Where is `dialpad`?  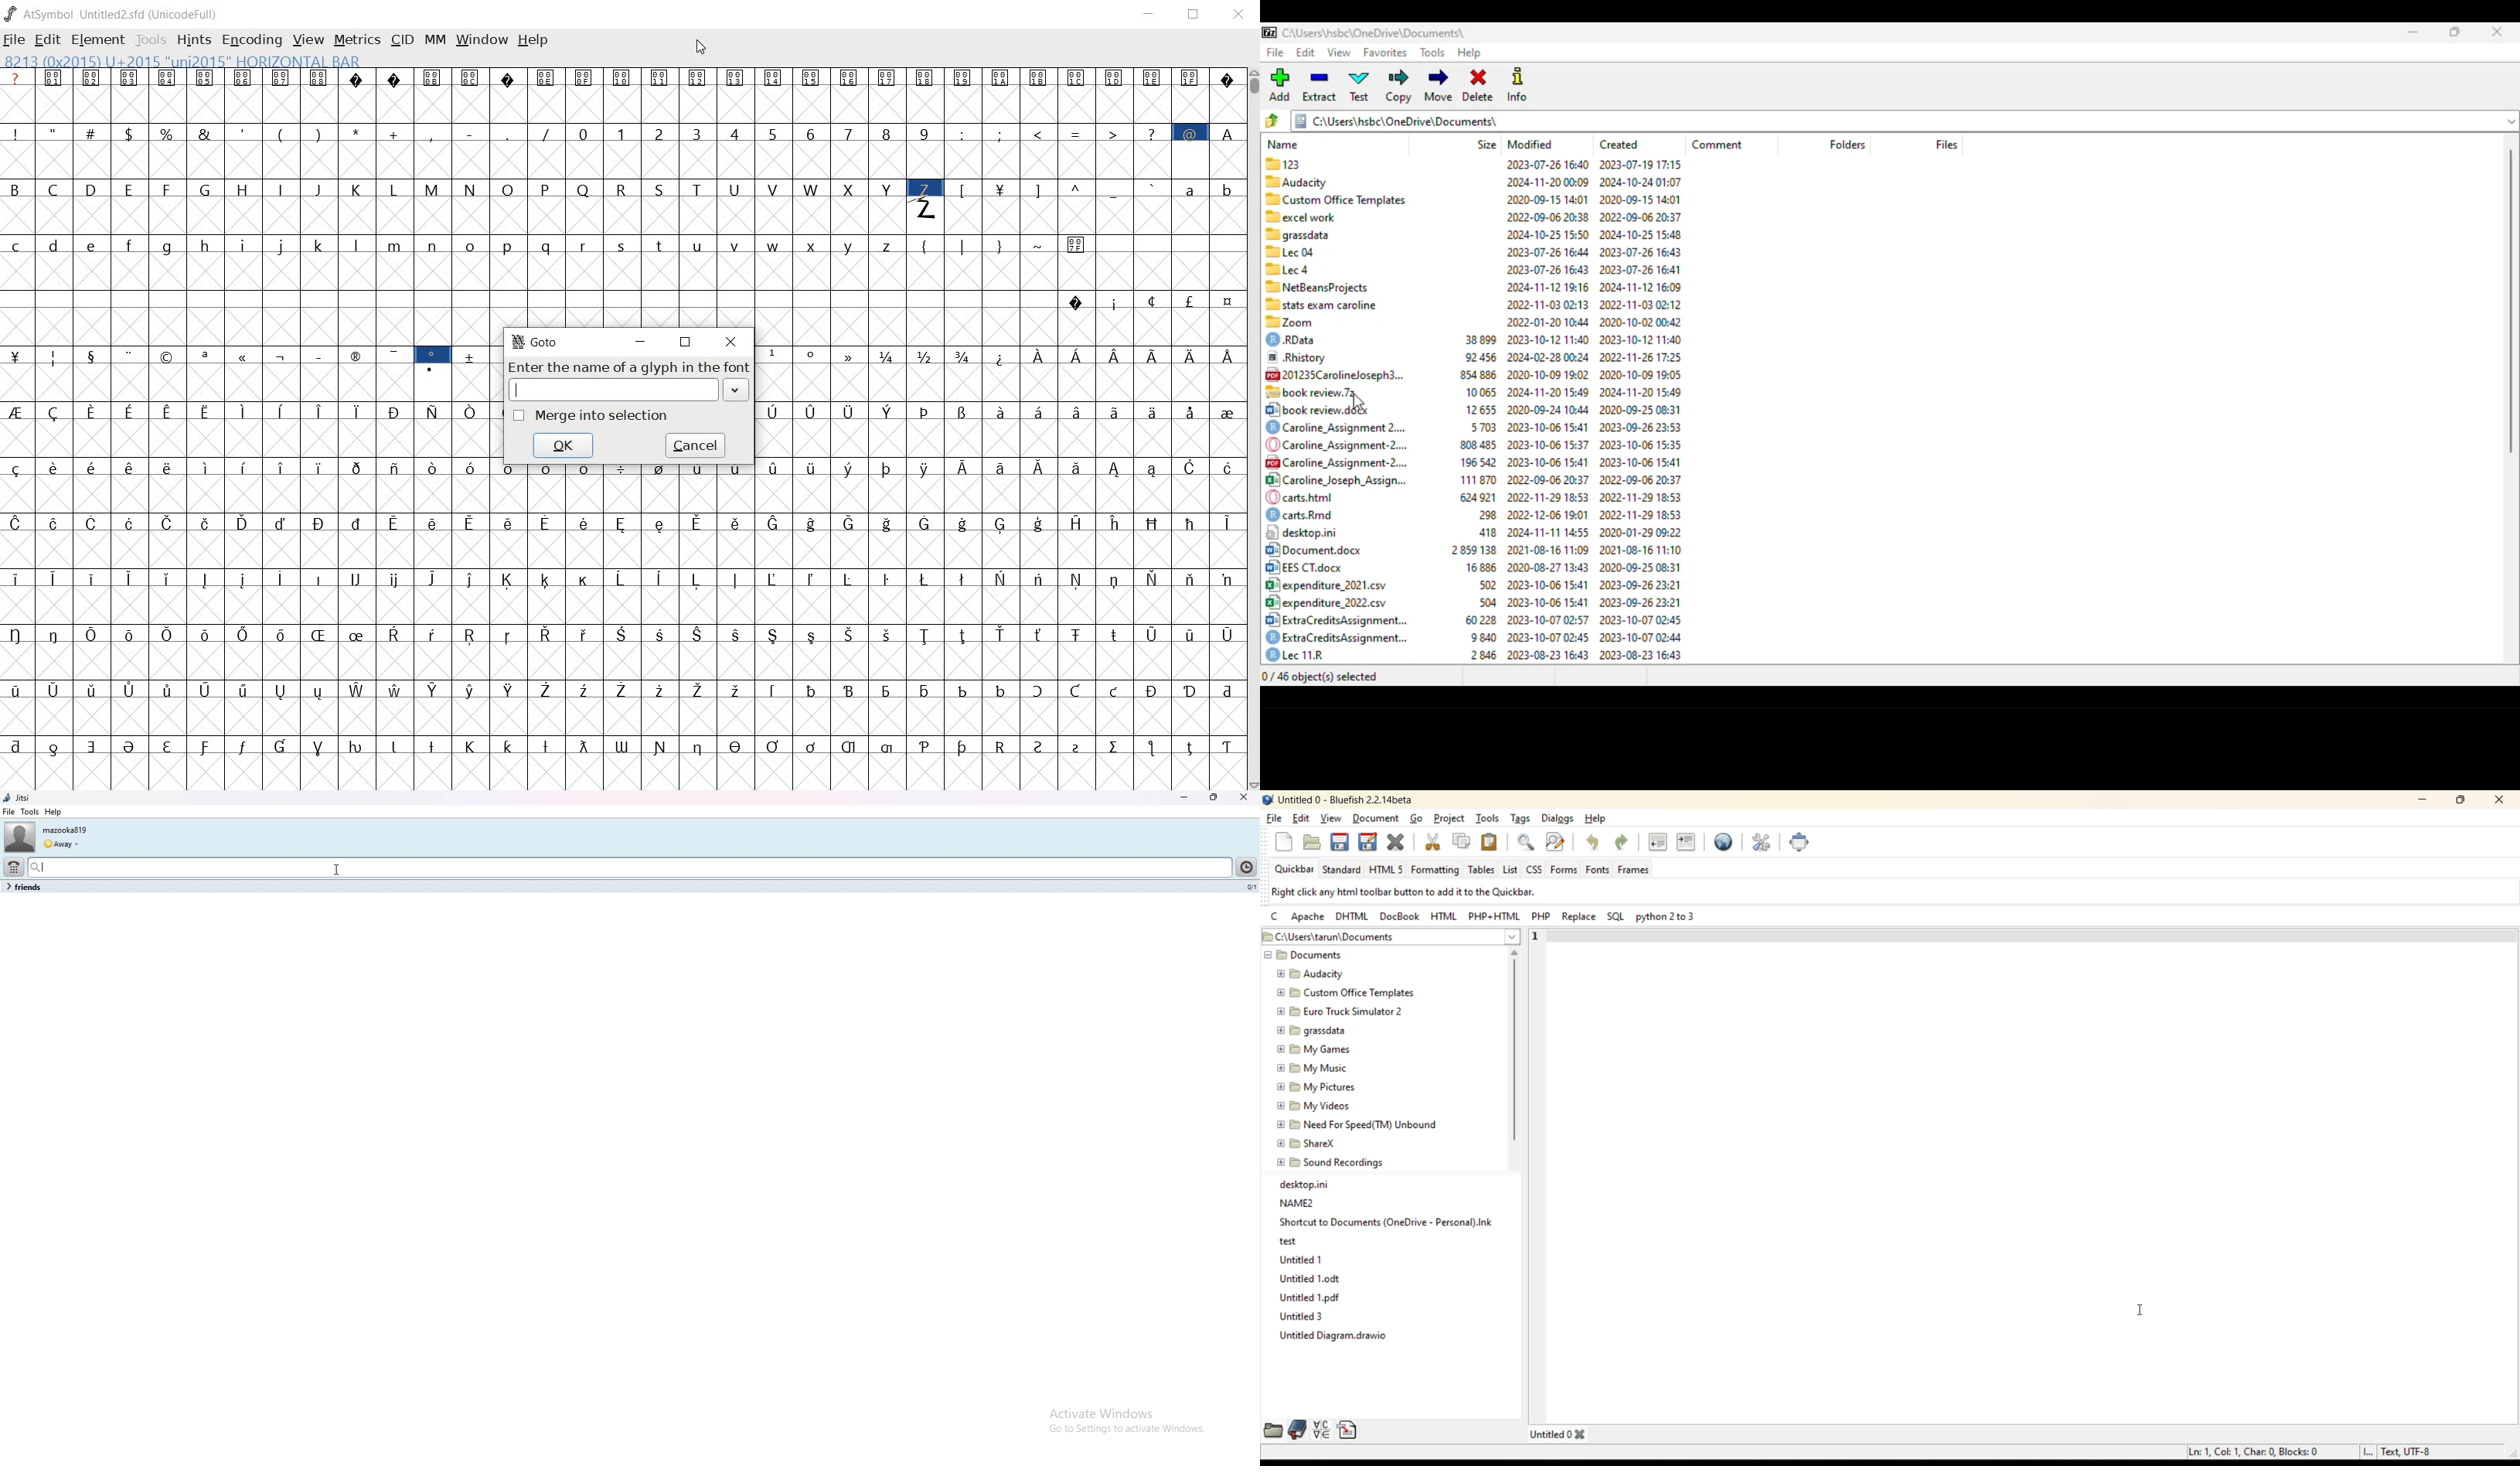 dialpad is located at coordinates (13, 867).